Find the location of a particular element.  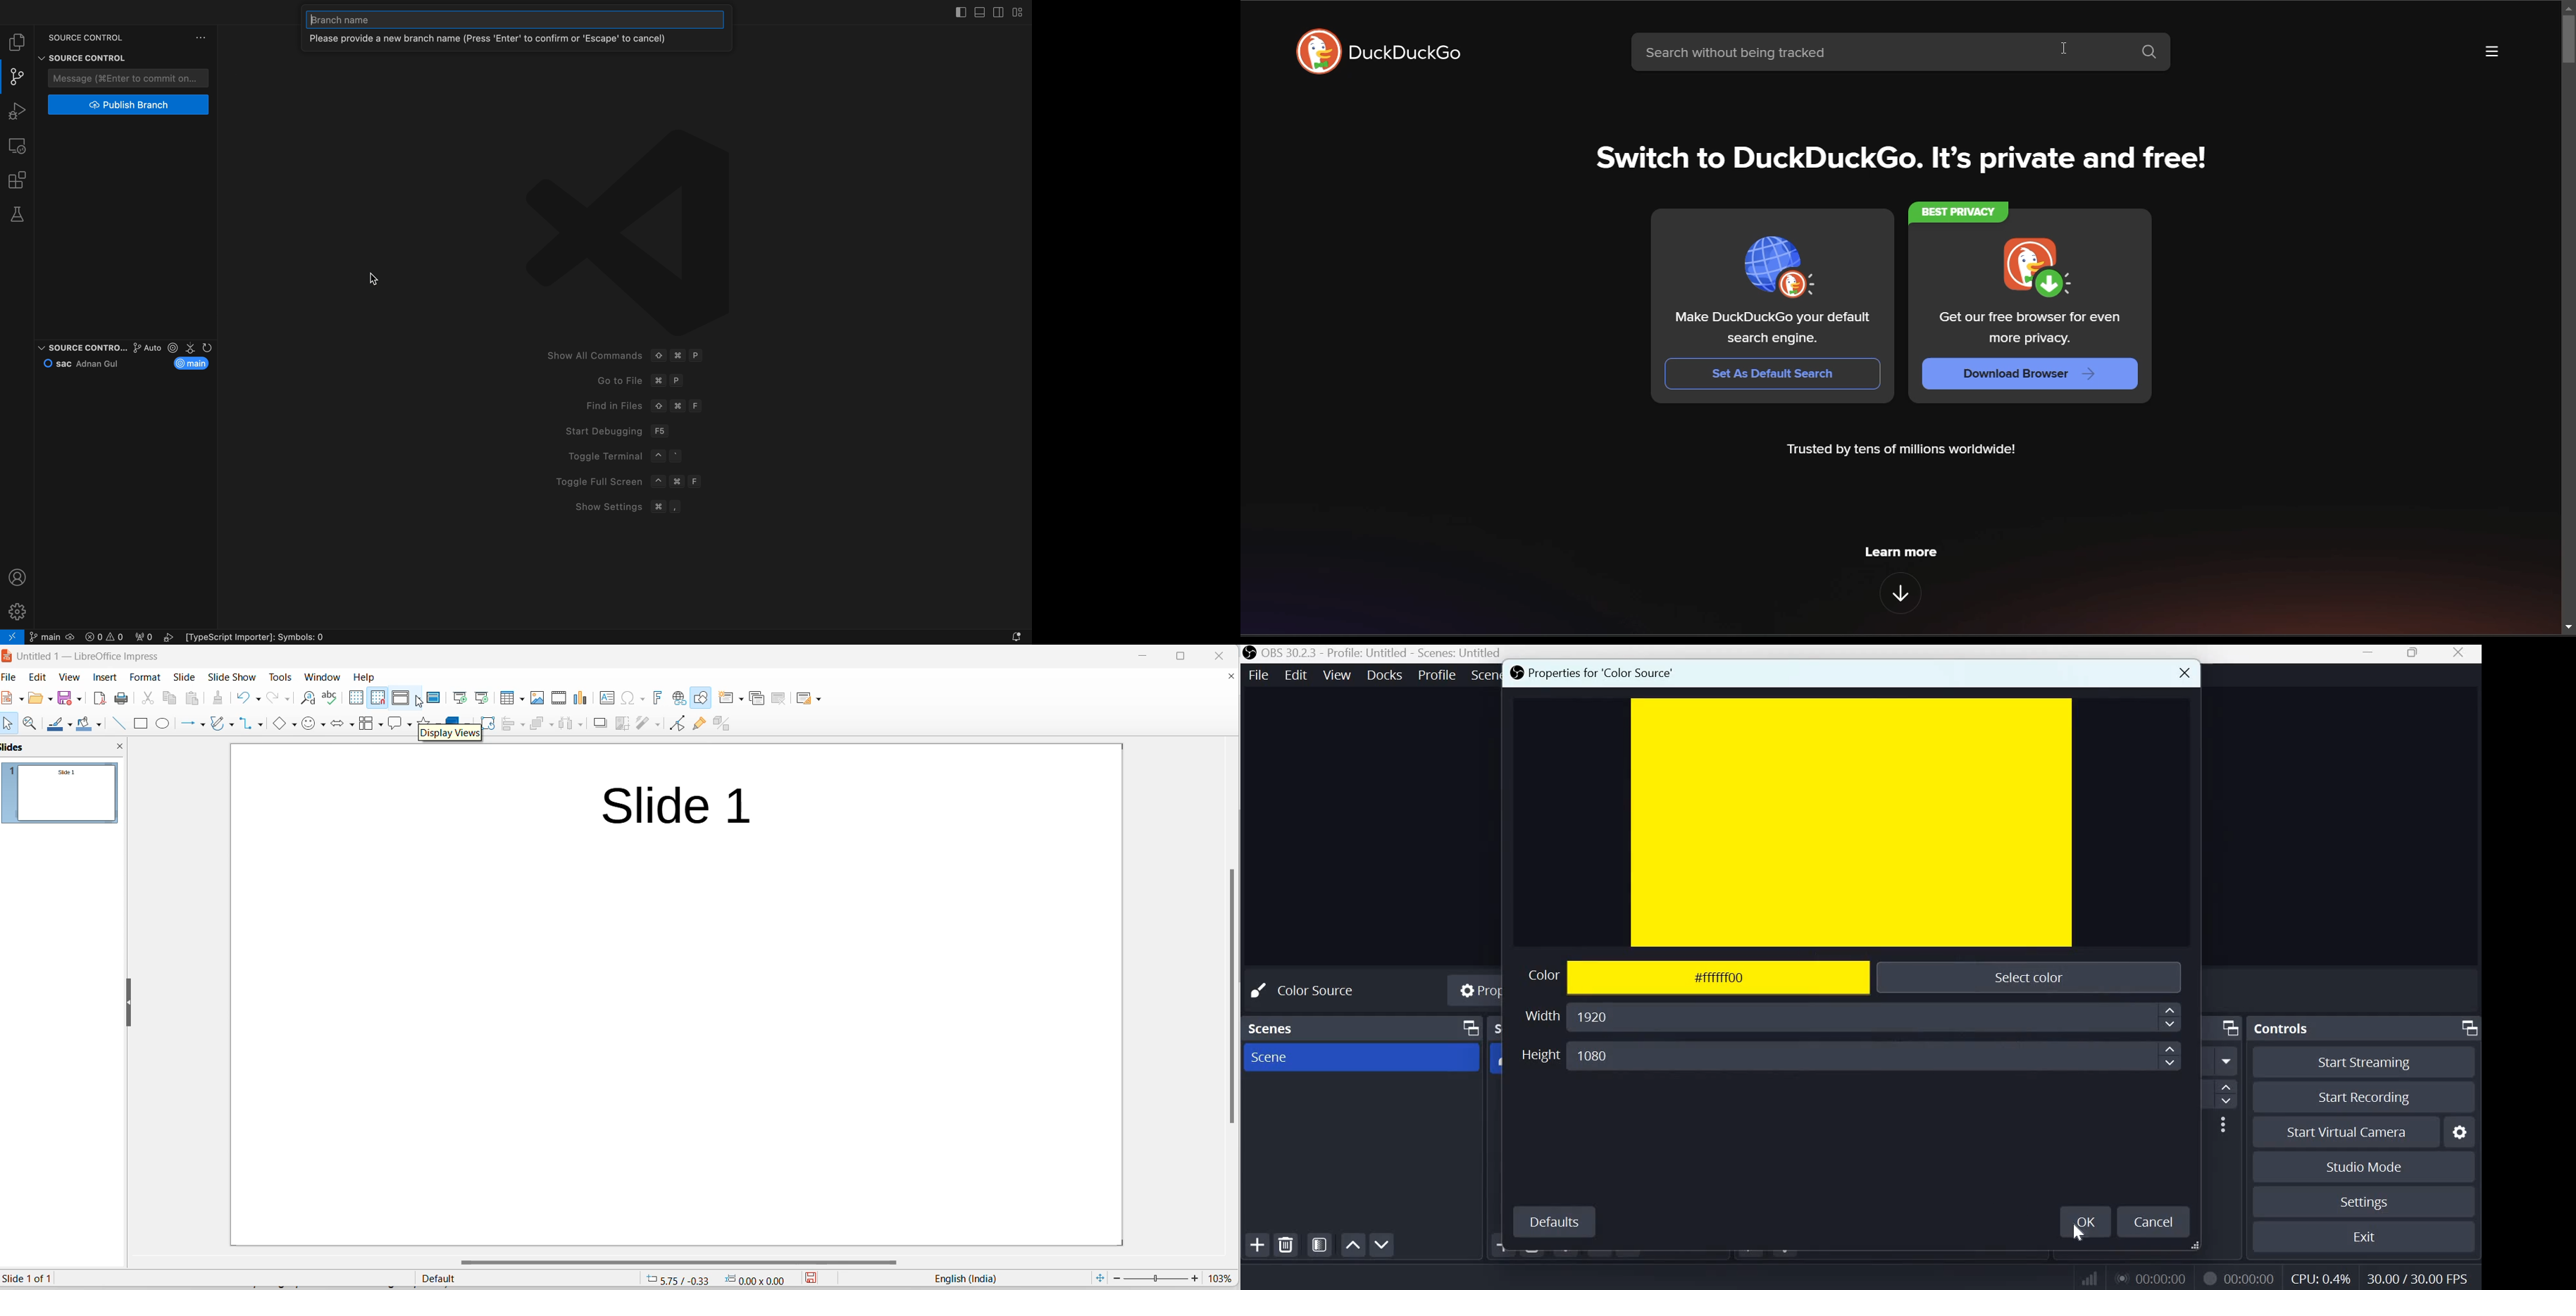

Studio mode is located at coordinates (2362, 1166).